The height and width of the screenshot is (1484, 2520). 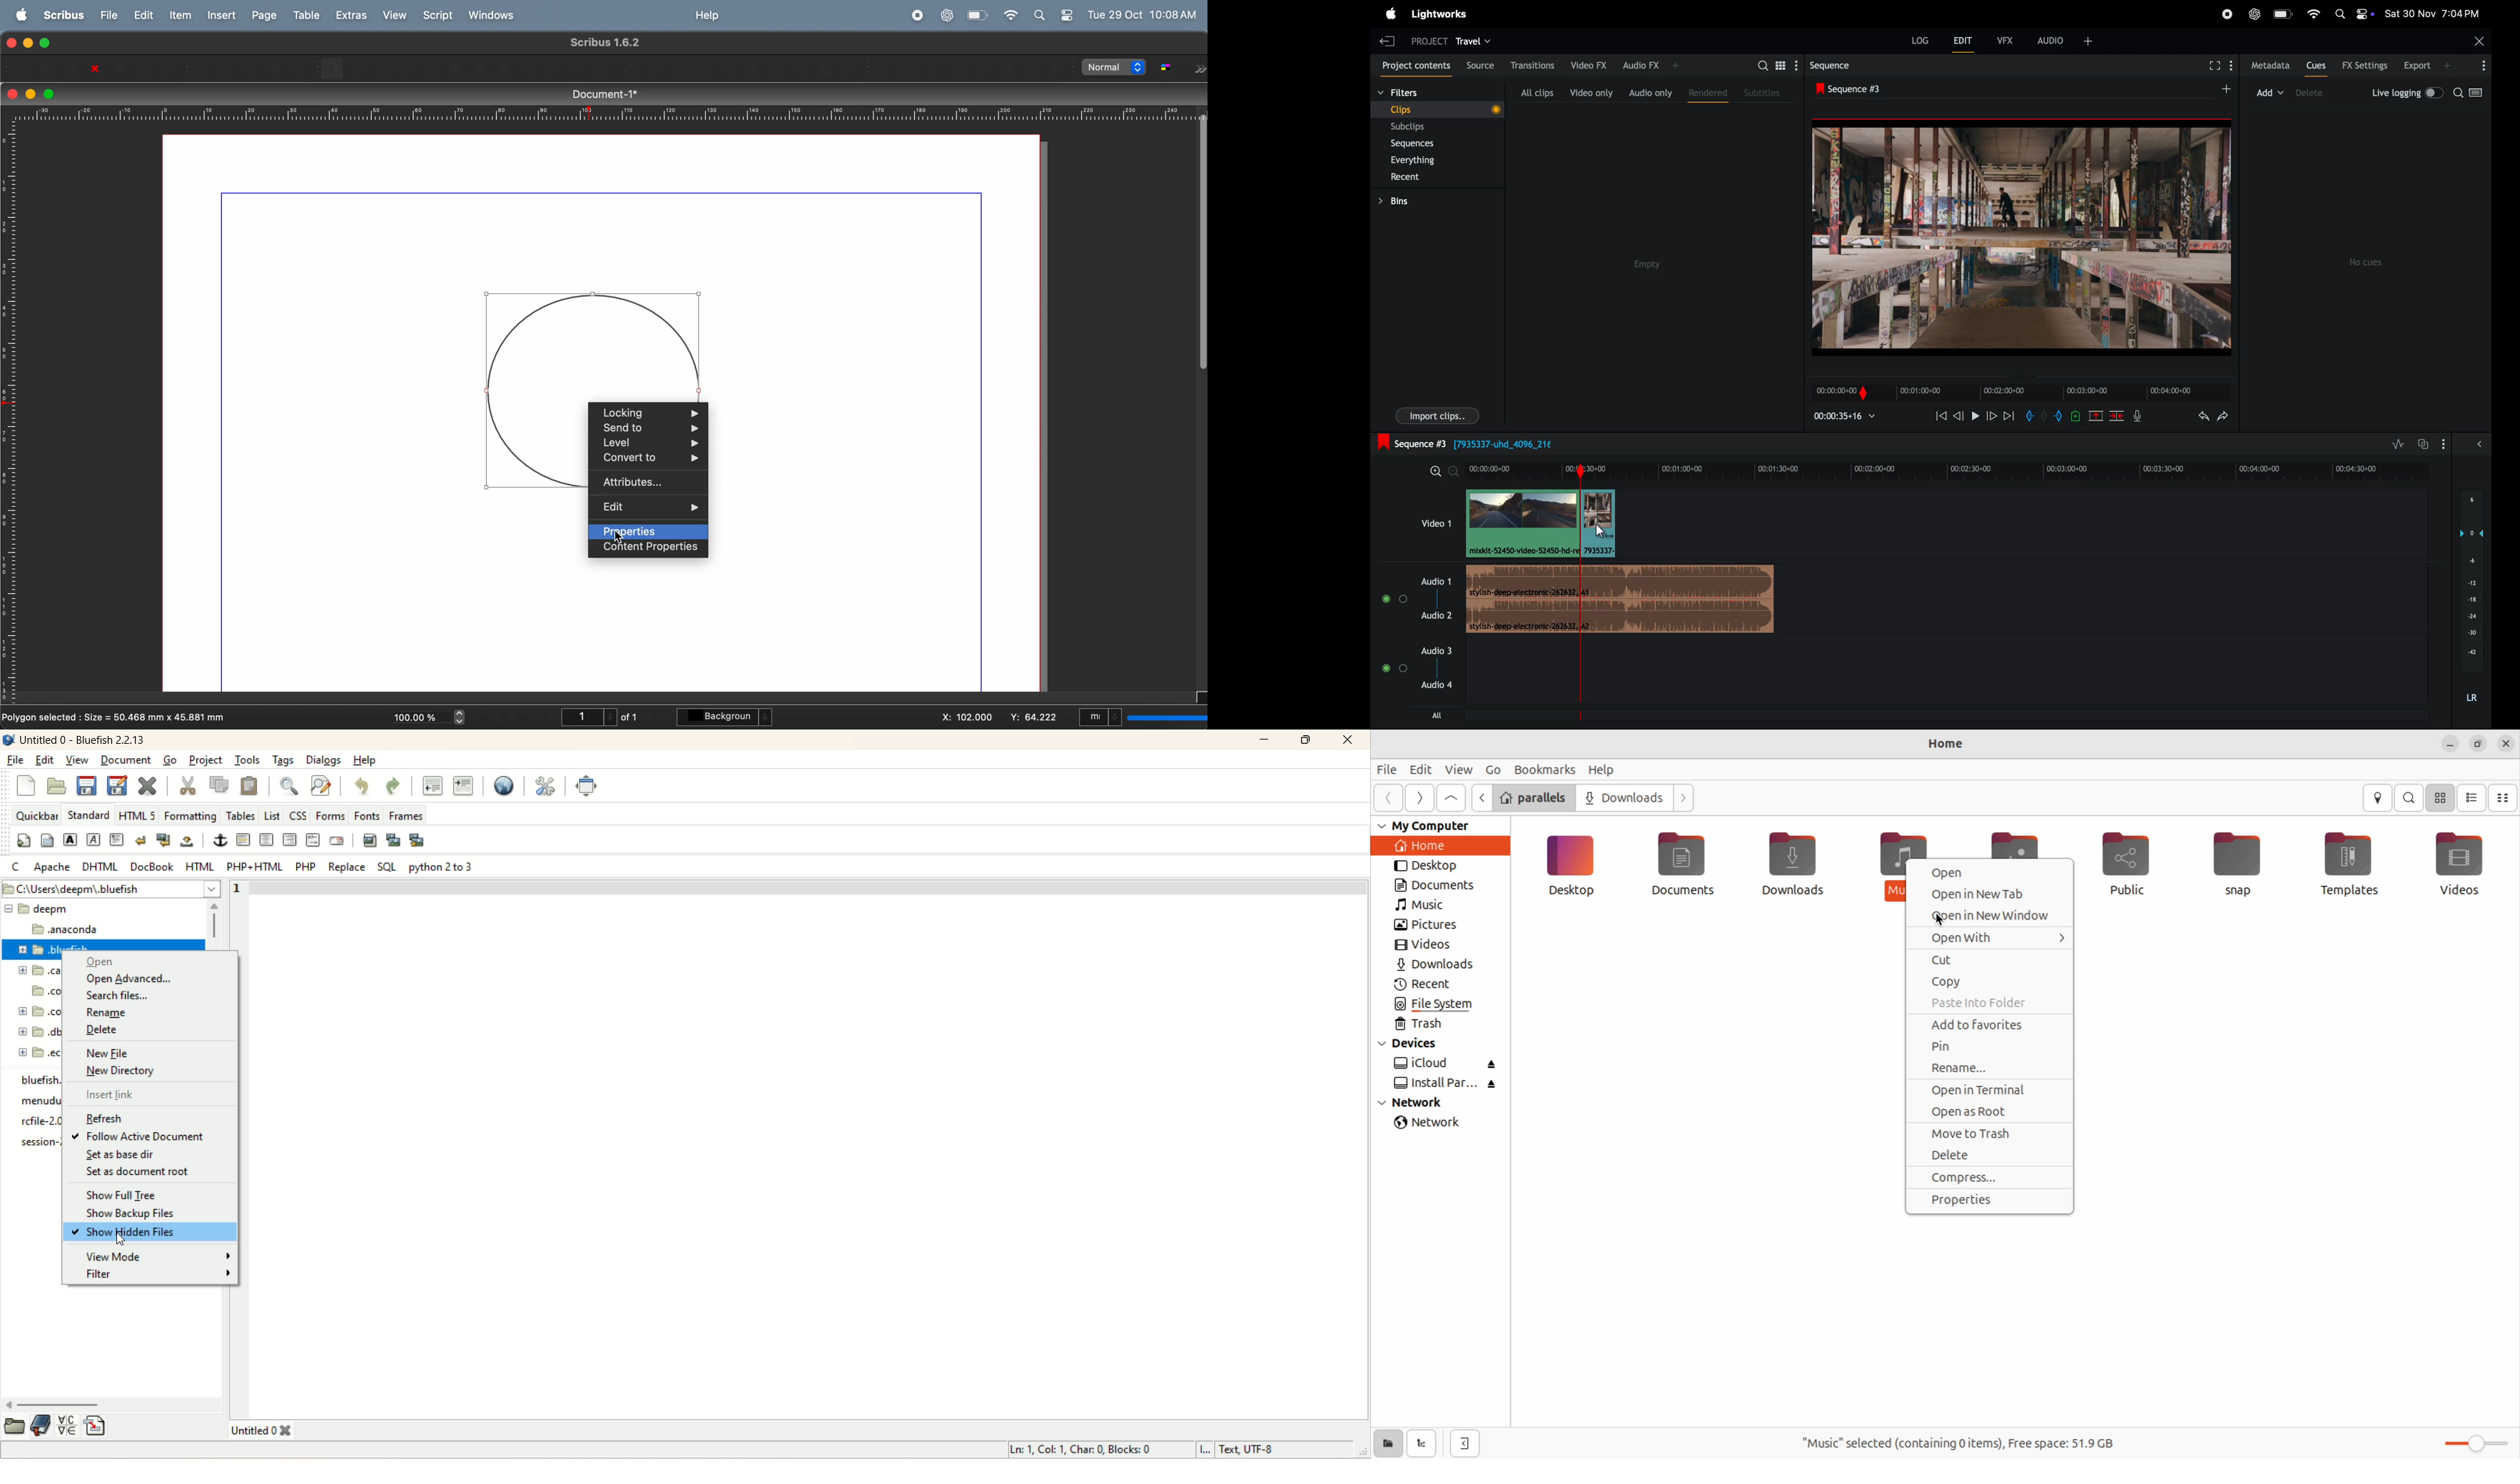 I want to click on vfx, so click(x=2008, y=42).